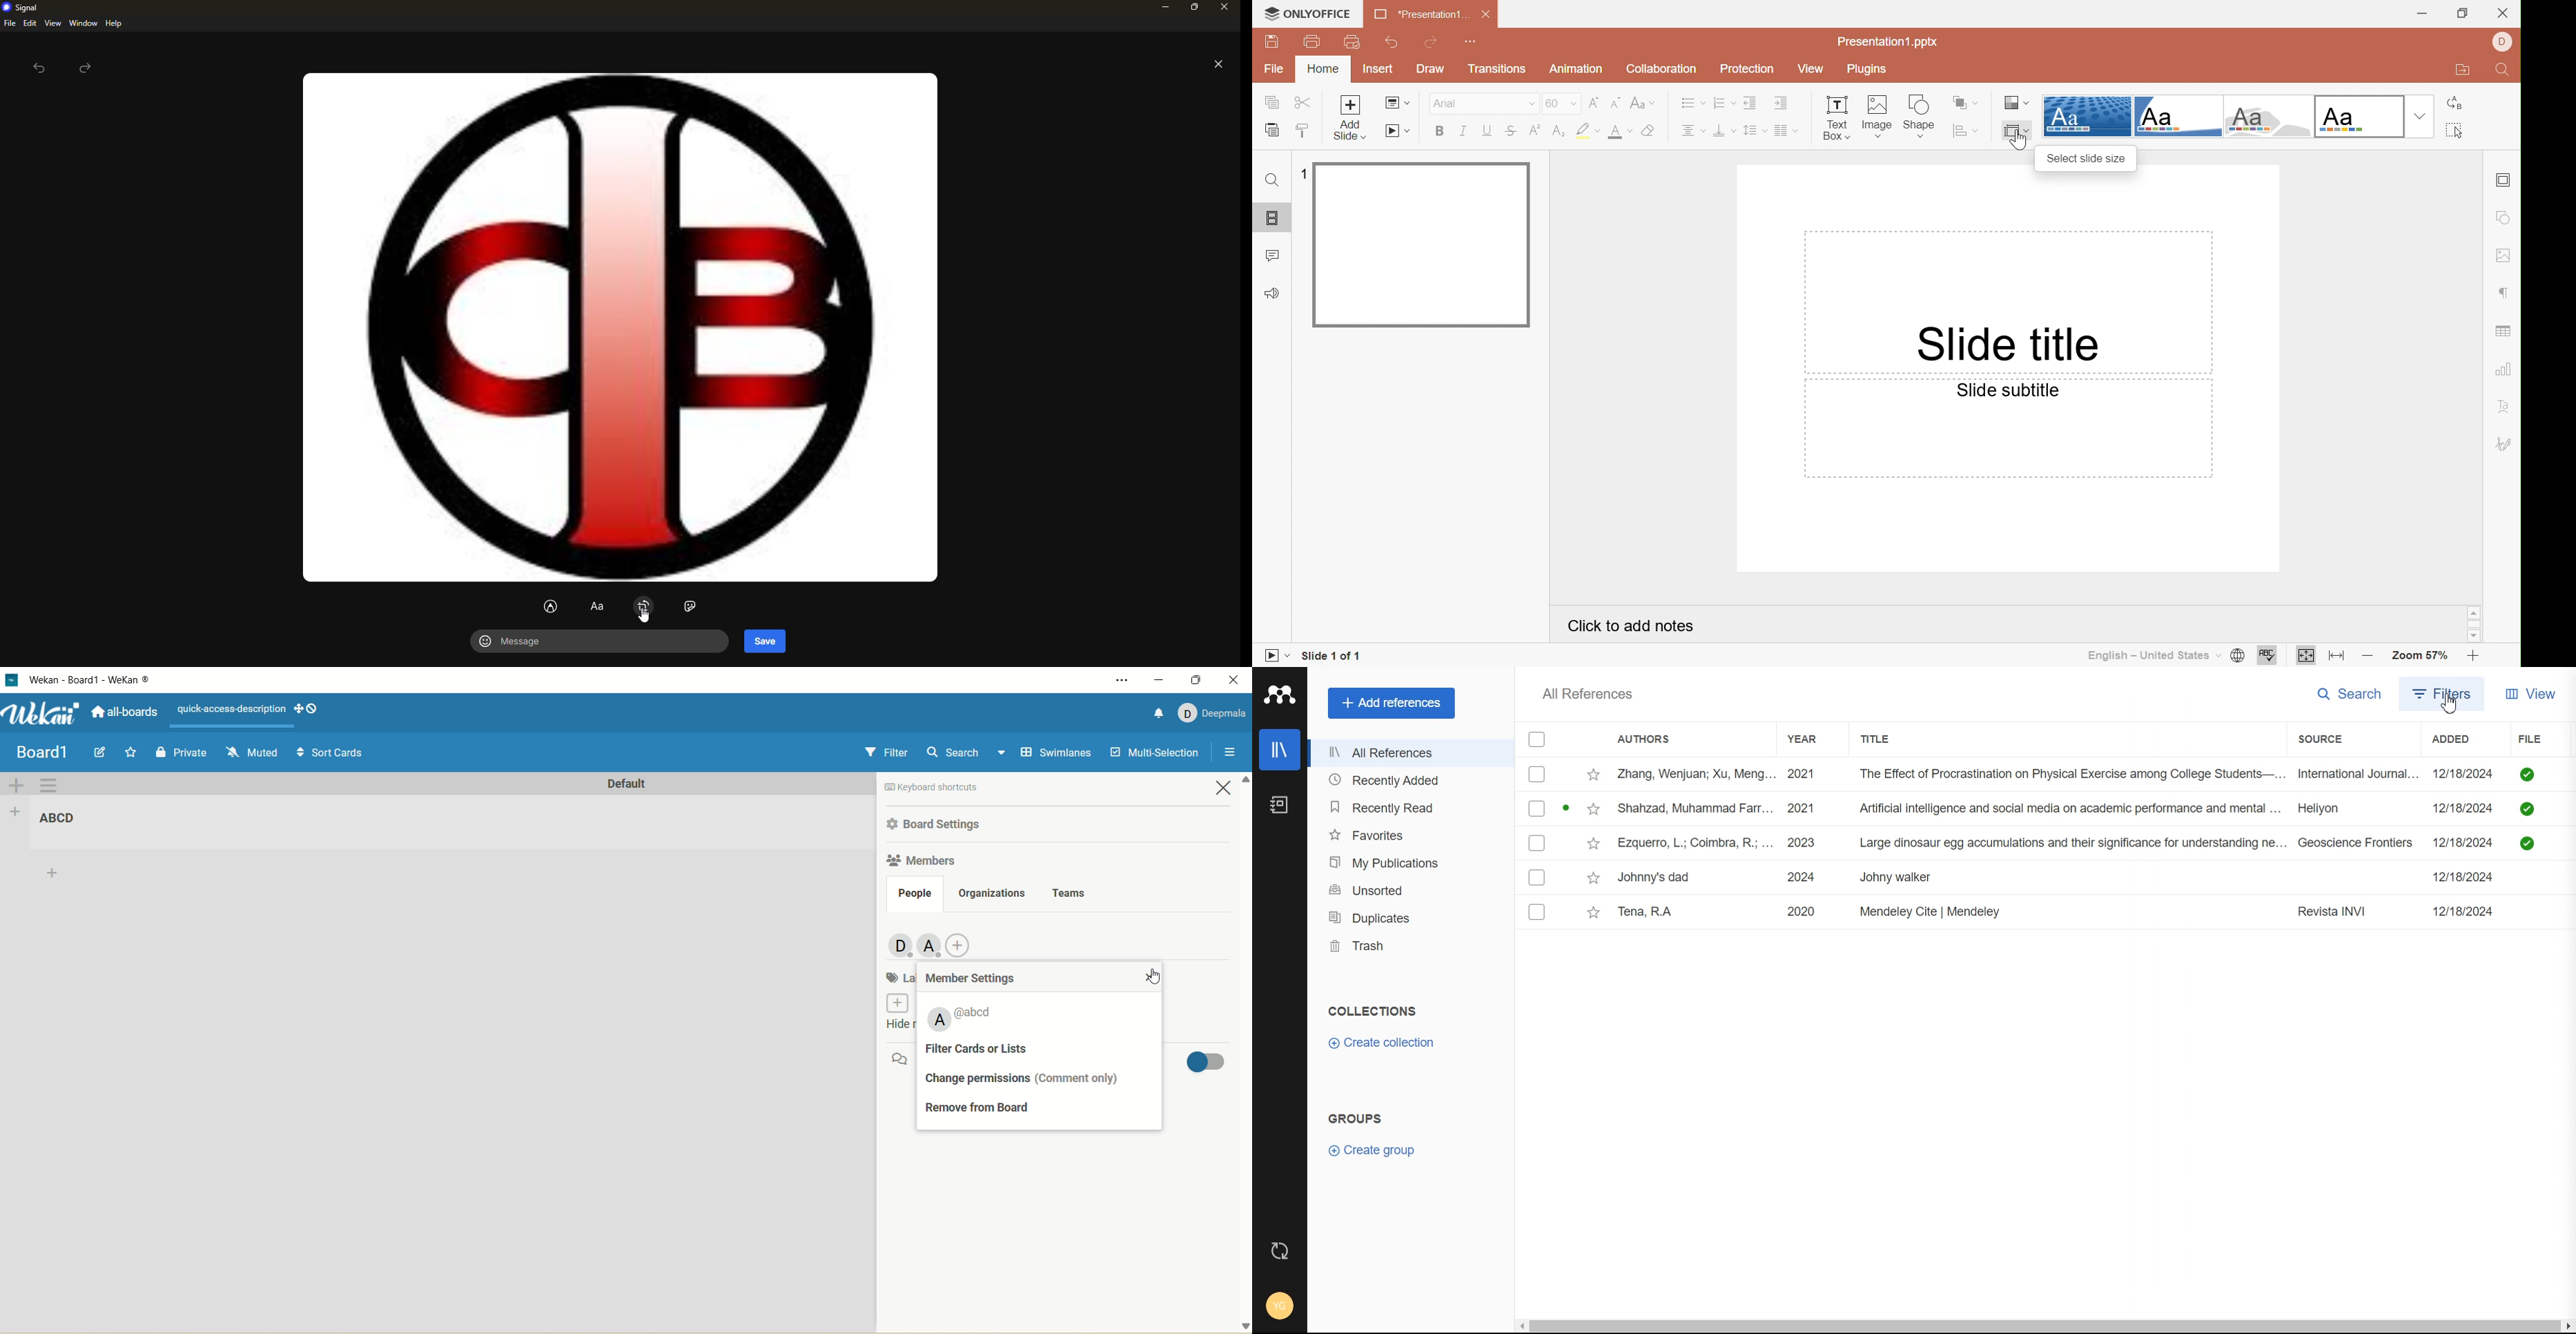  I want to click on show-desktop-drag-handles, so click(298, 709).